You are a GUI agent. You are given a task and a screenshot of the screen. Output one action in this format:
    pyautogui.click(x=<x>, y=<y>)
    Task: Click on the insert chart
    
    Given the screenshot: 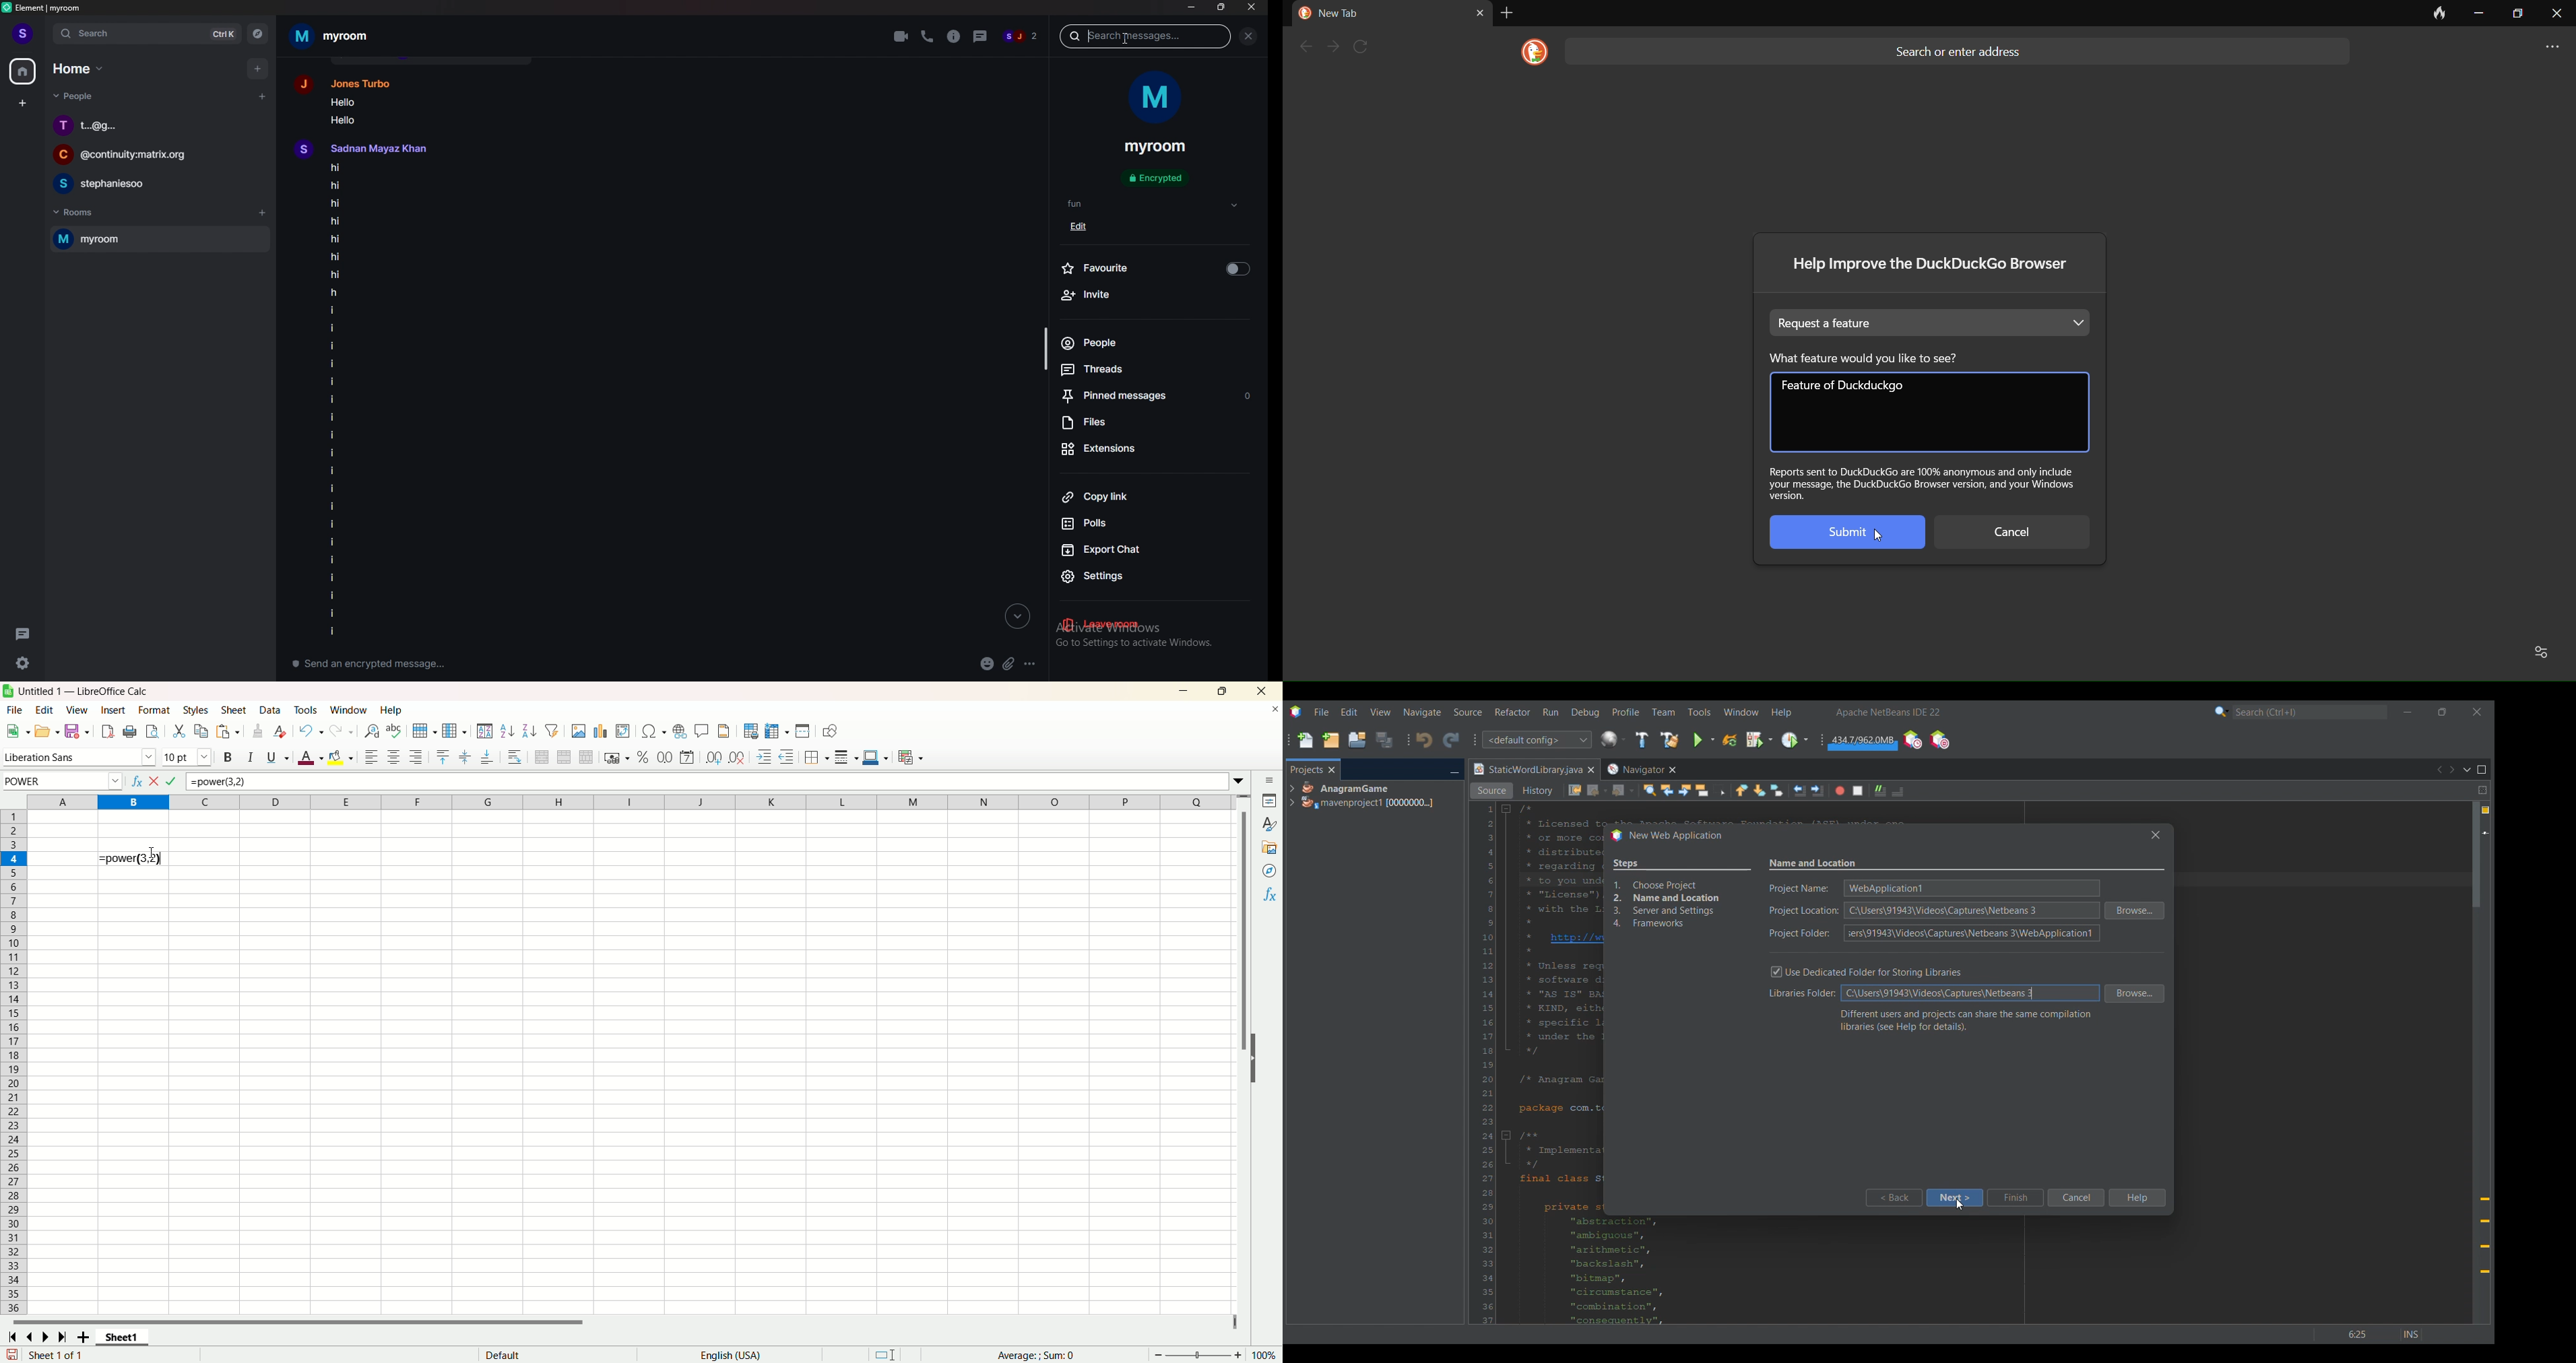 What is the action you would take?
    pyautogui.click(x=602, y=732)
    